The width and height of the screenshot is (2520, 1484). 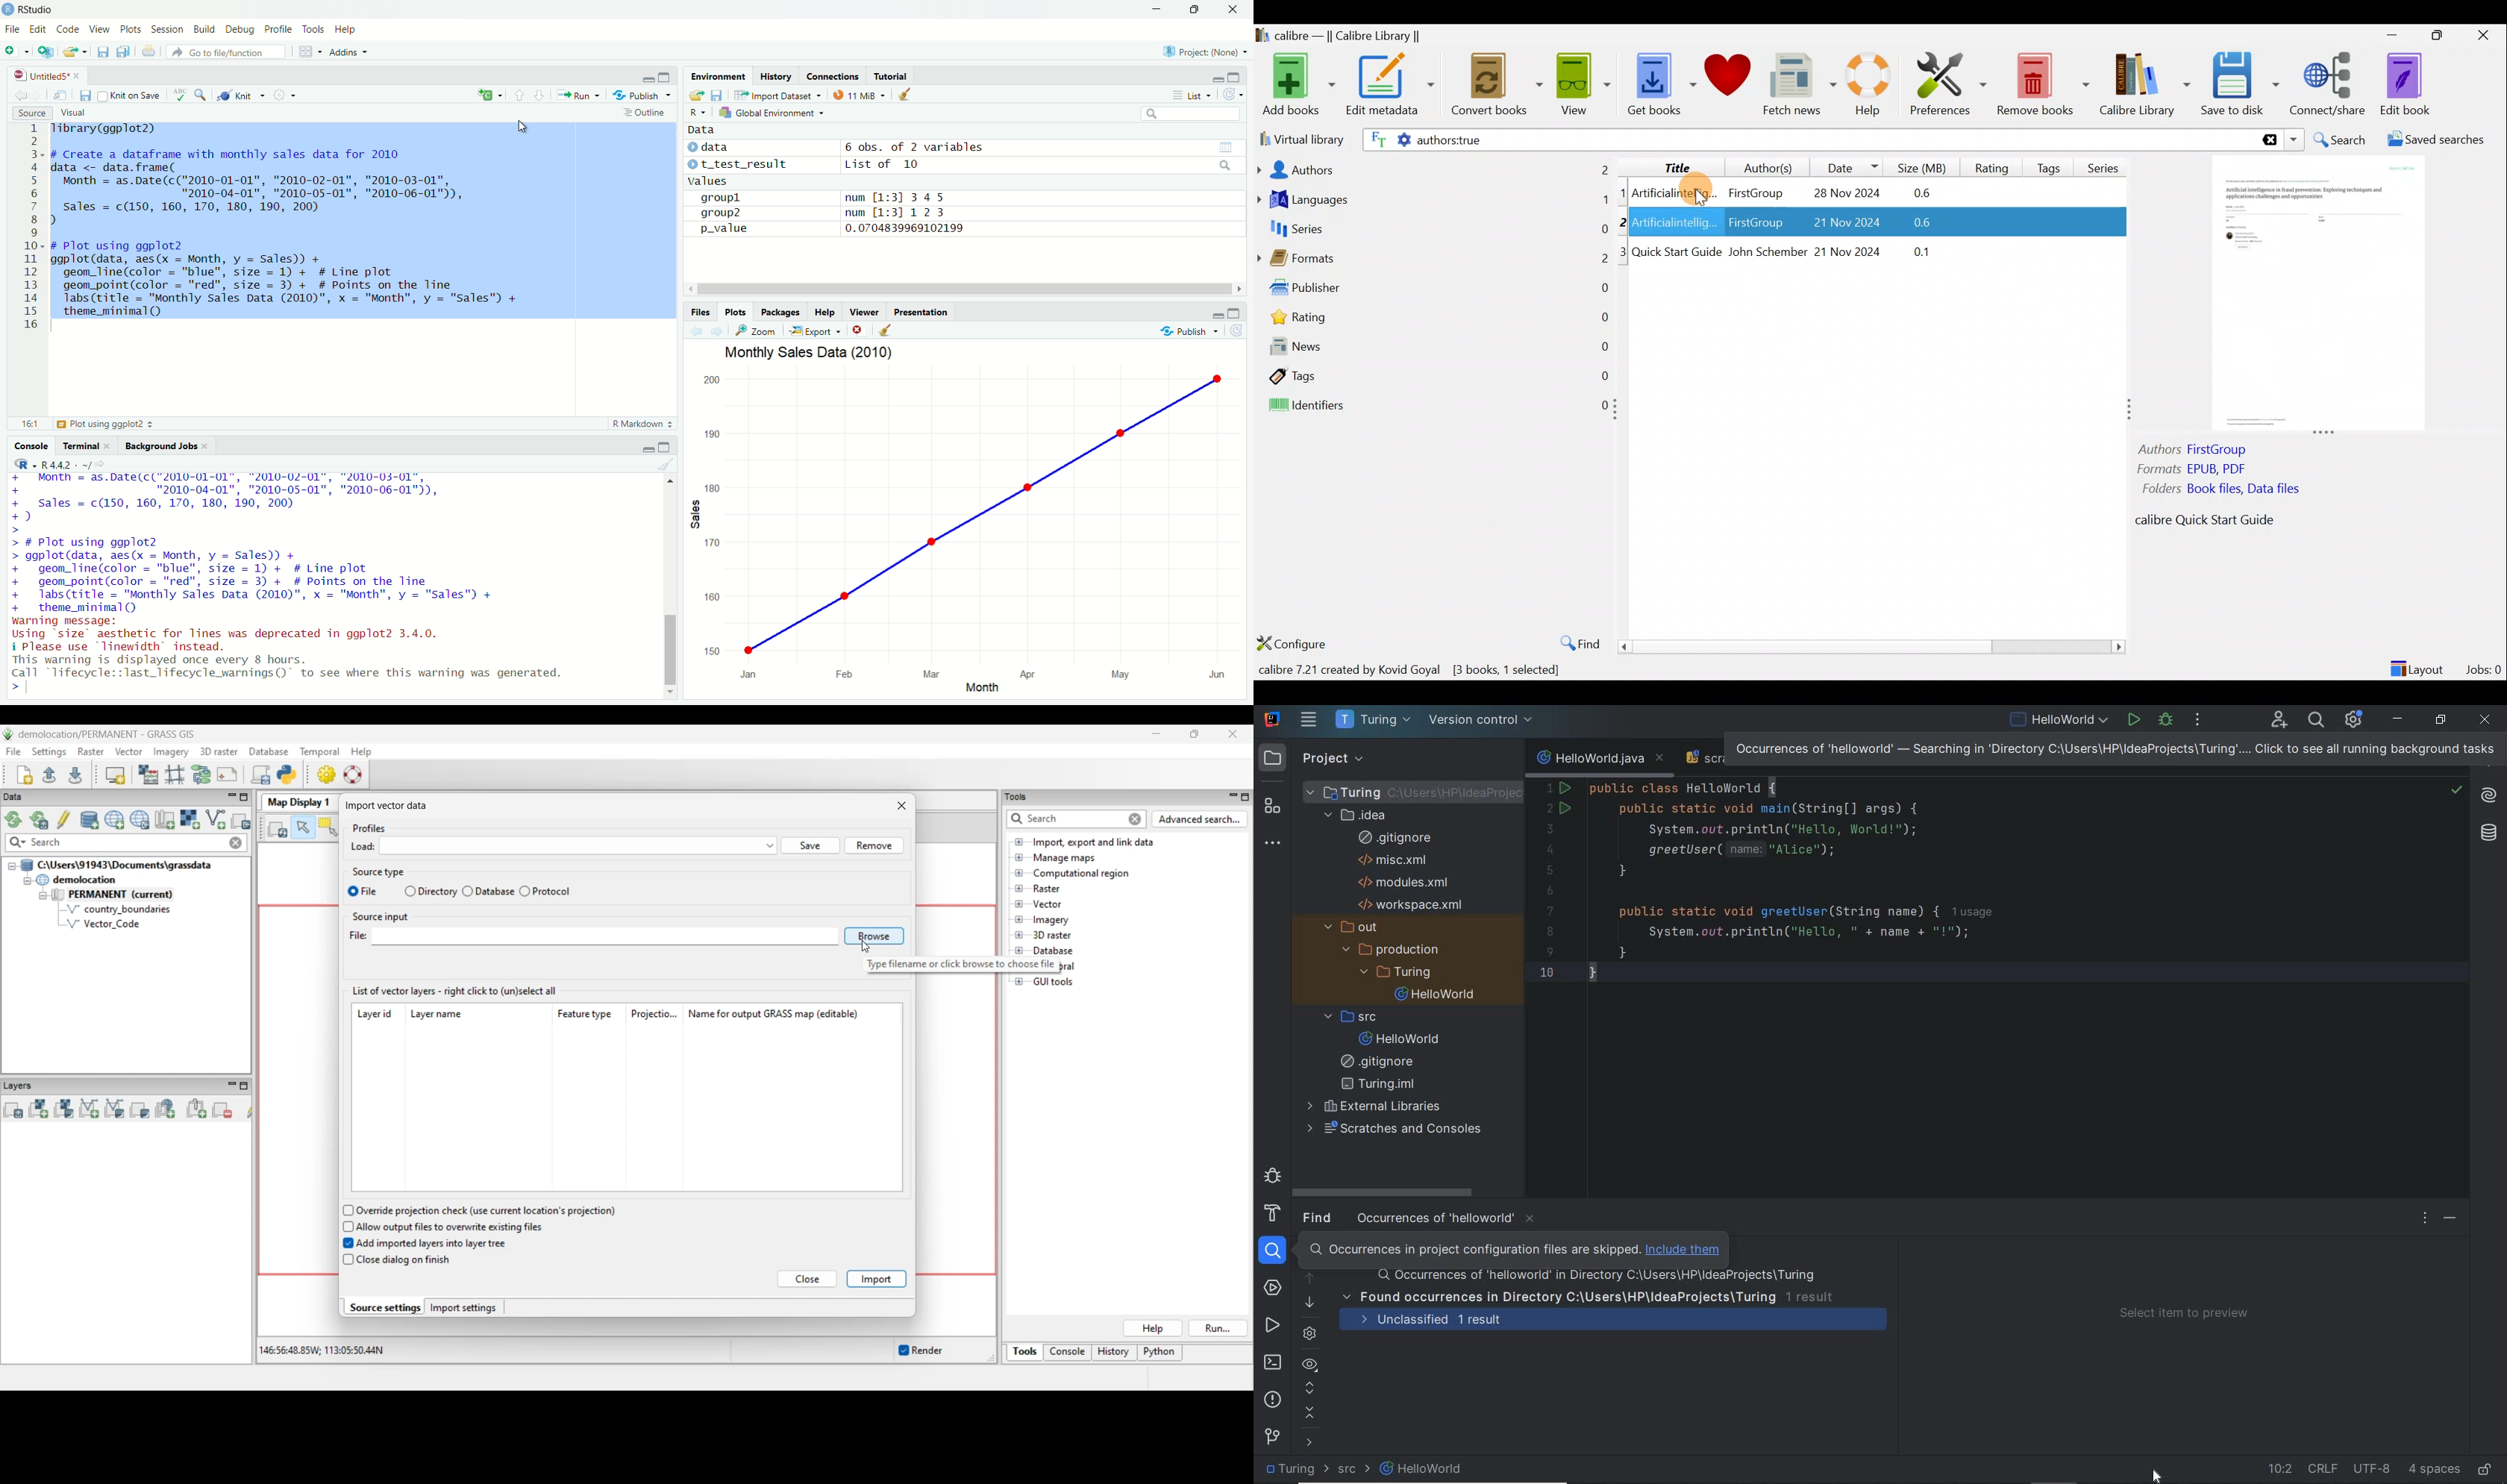 I want to click on Authors: FirstGroup, so click(x=2196, y=451).